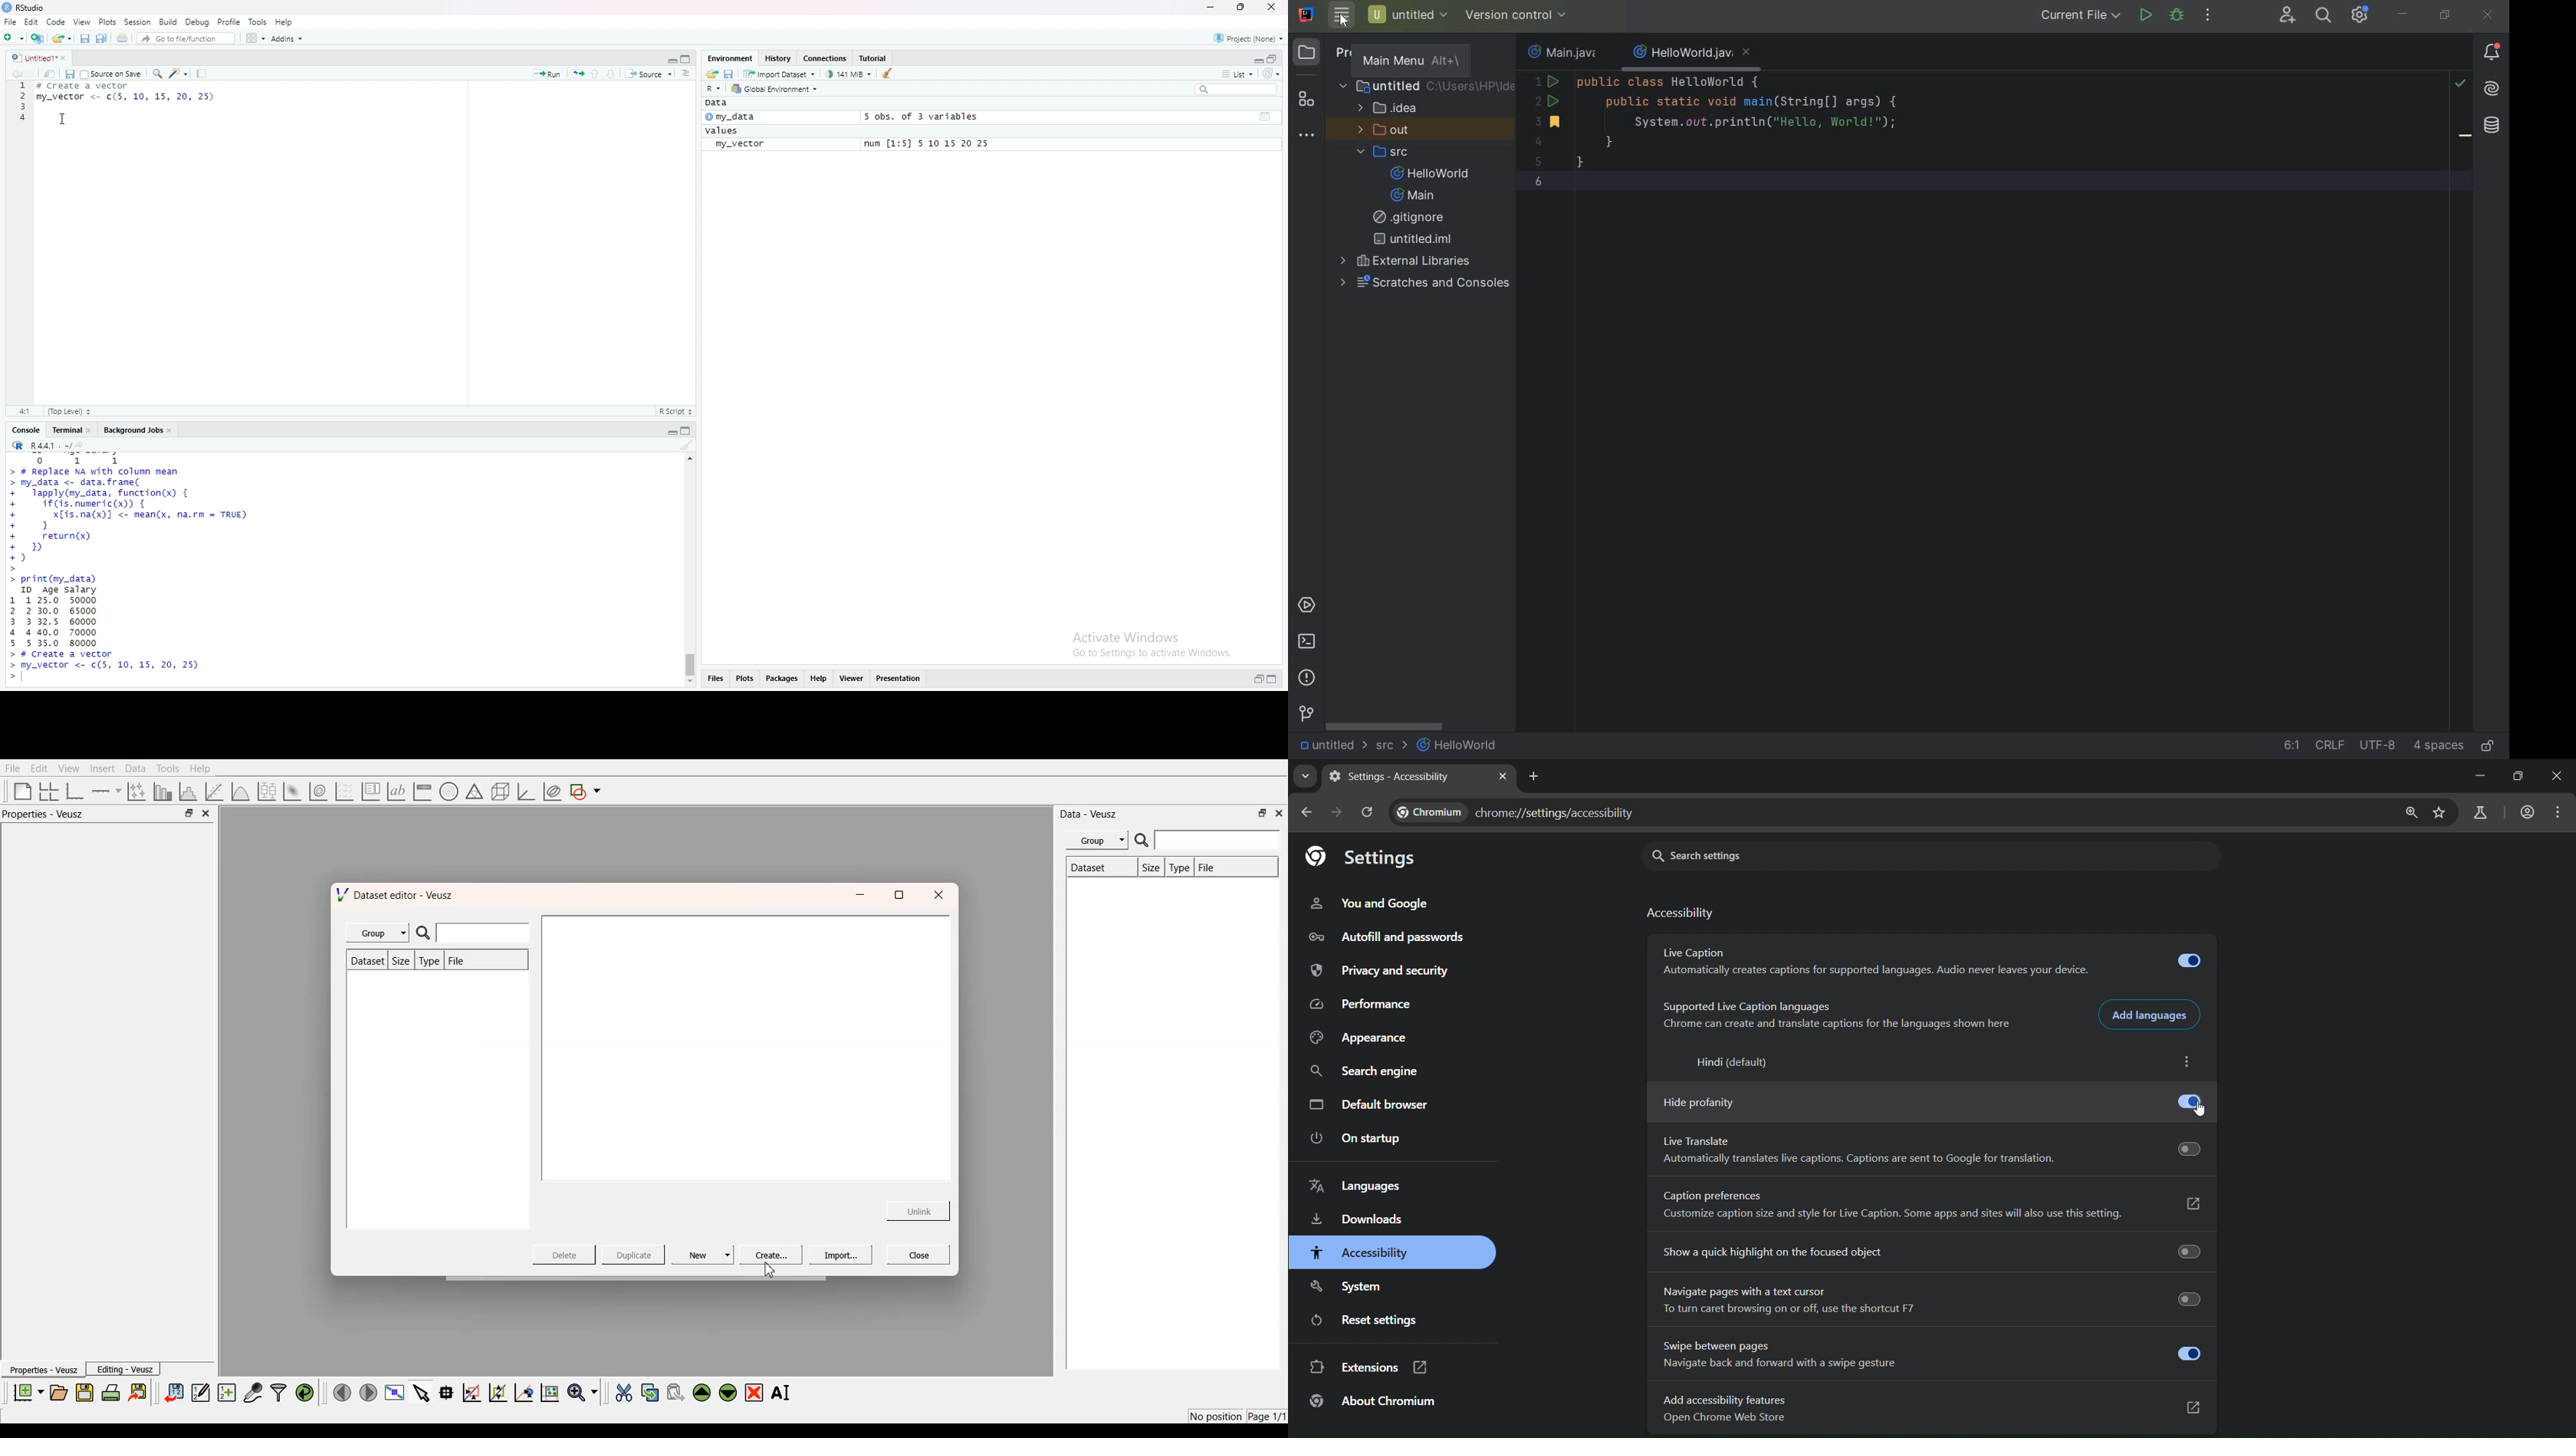 Image resolution: width=2576 pixels, height=1456 pixels. I want to click on 5 obs. of 3 variables, so click(921, 117).